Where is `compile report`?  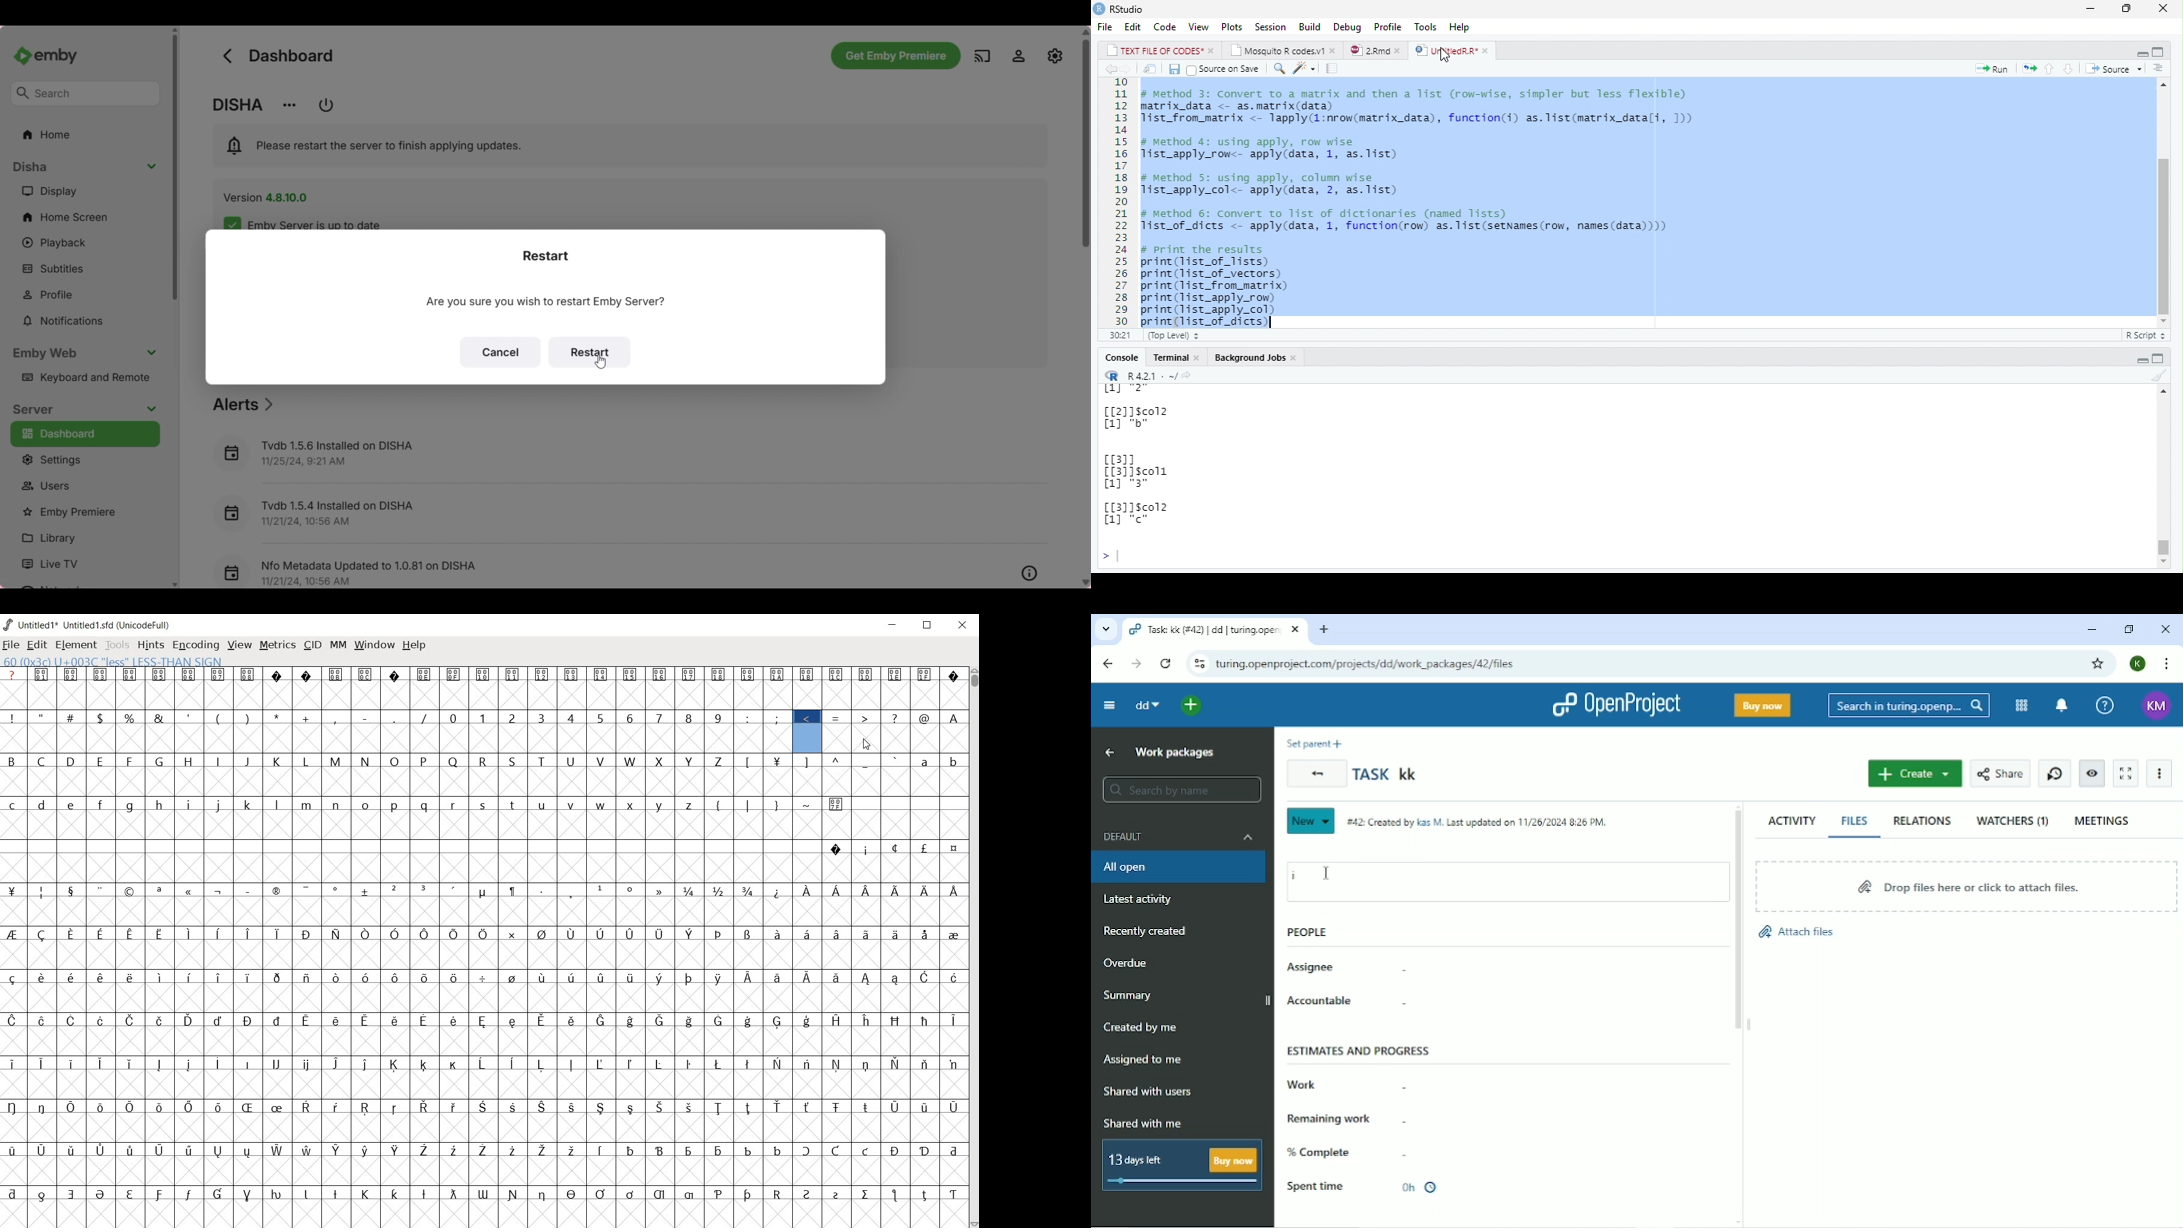
compile report is located at coordinates (1334, 68).